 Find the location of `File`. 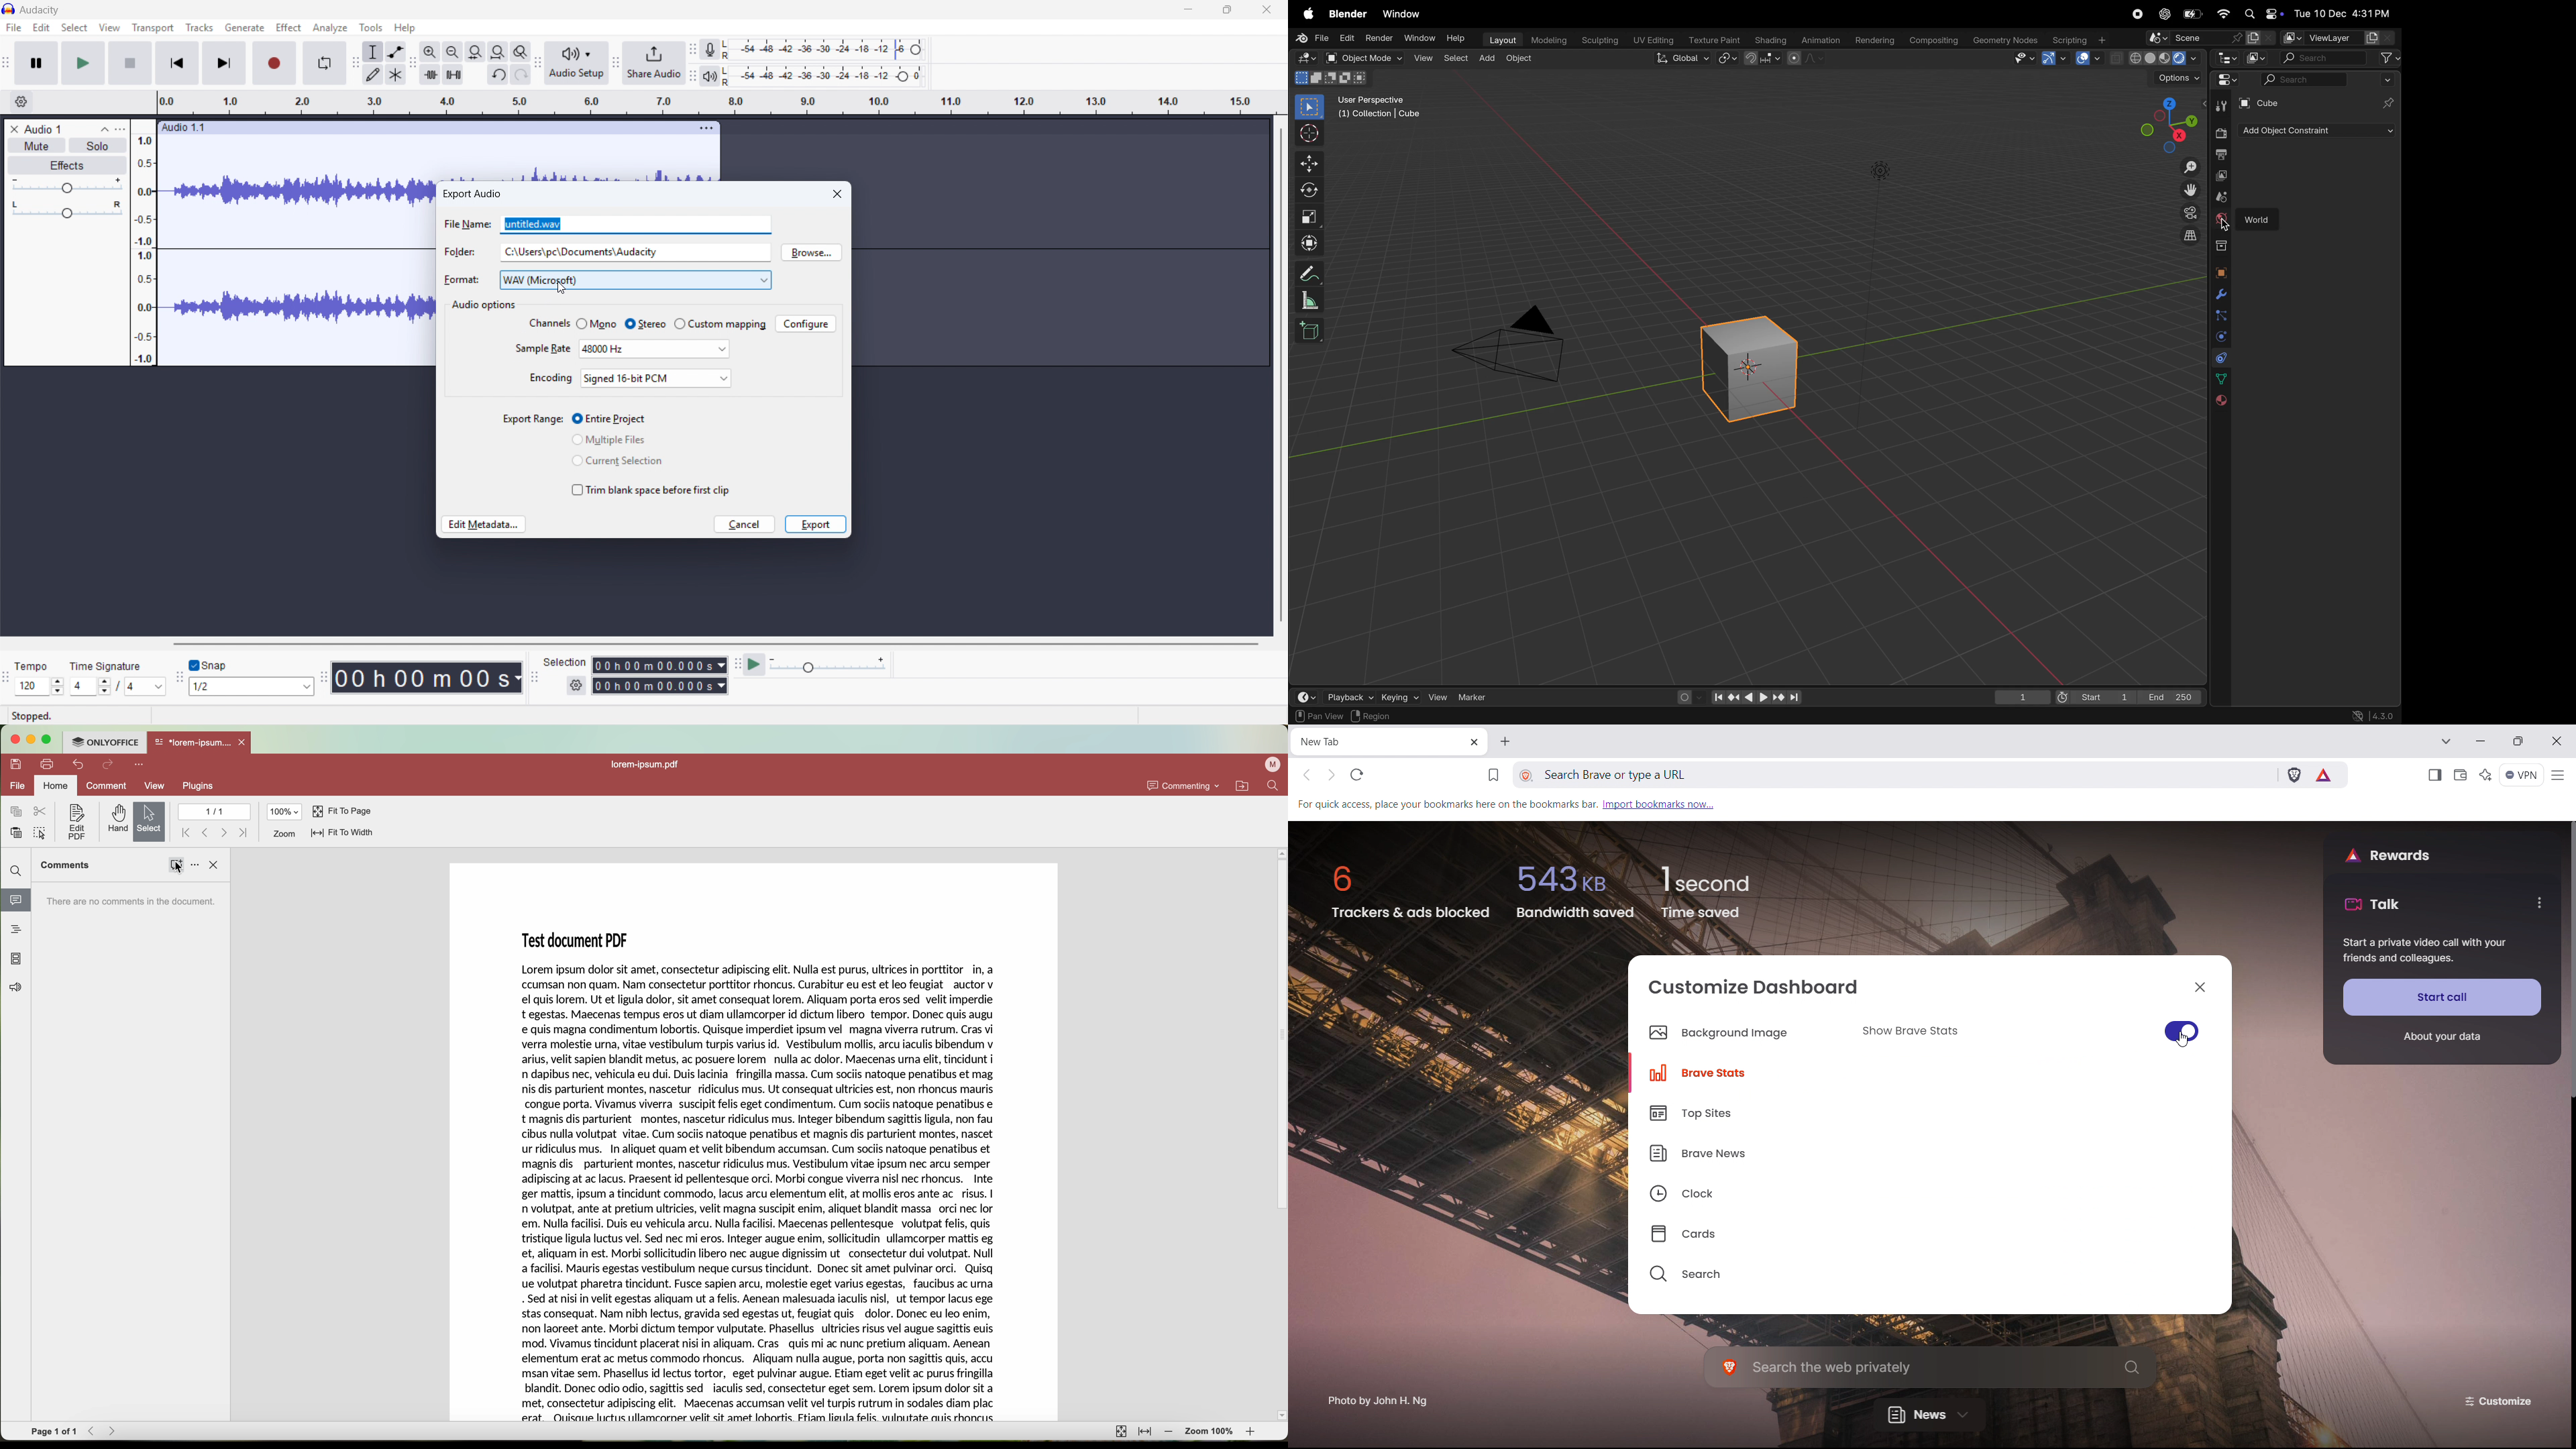

File is located at coordinates (1310, 38).